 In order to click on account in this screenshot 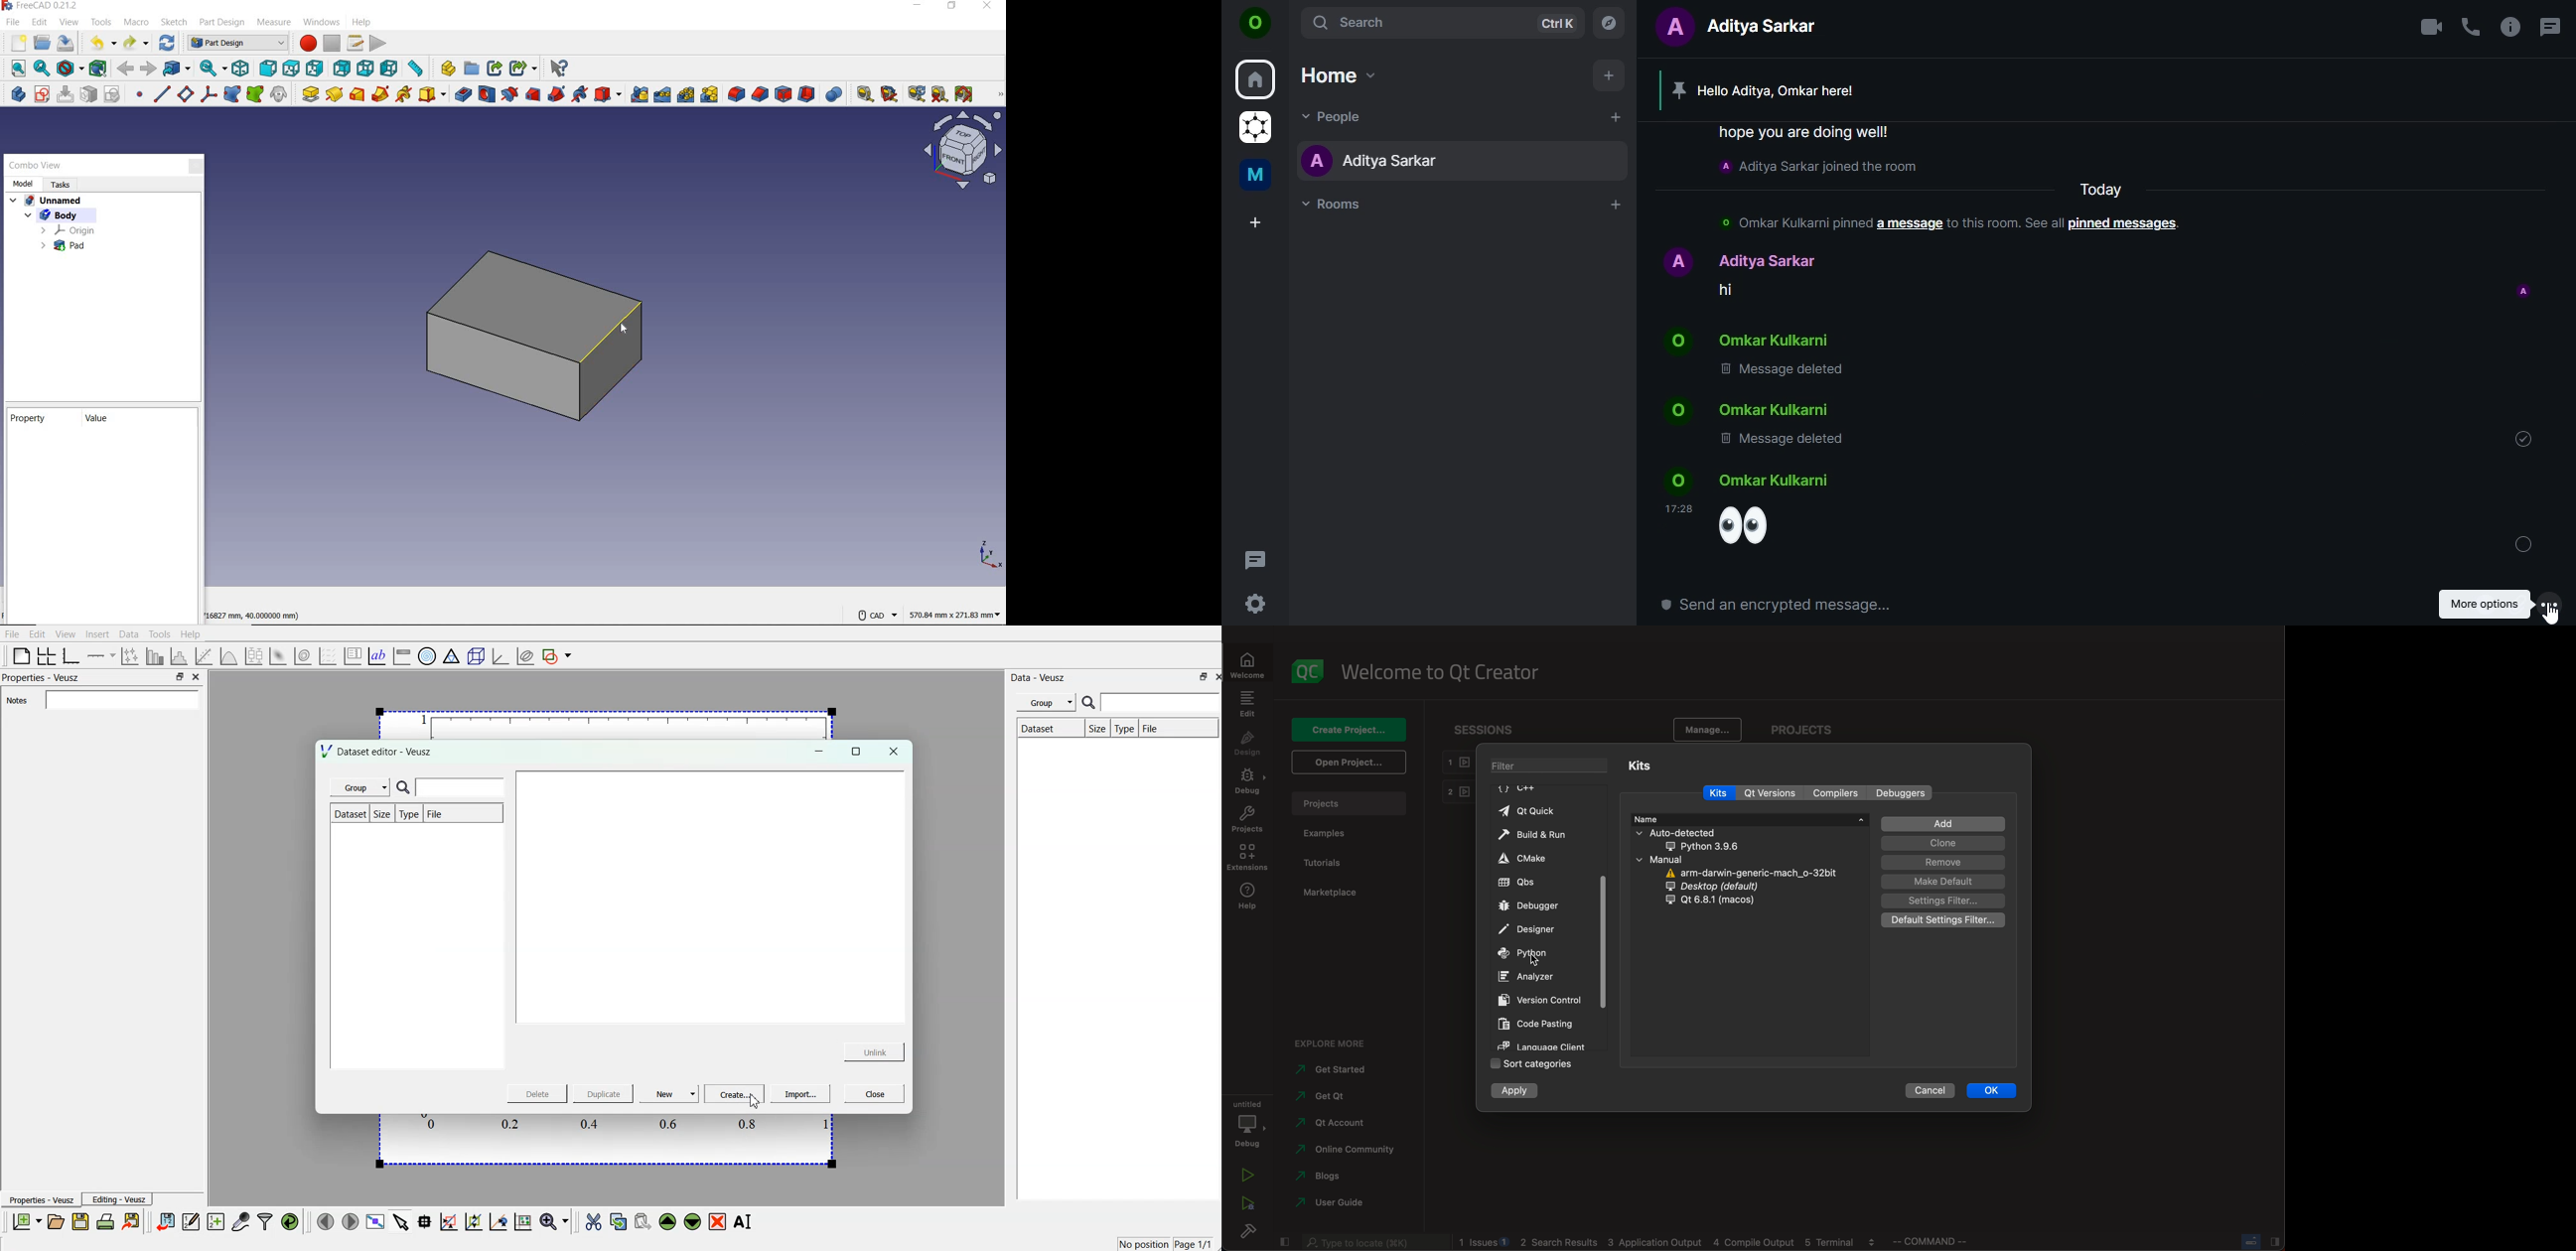, I will do `click(1334, 1124)`.